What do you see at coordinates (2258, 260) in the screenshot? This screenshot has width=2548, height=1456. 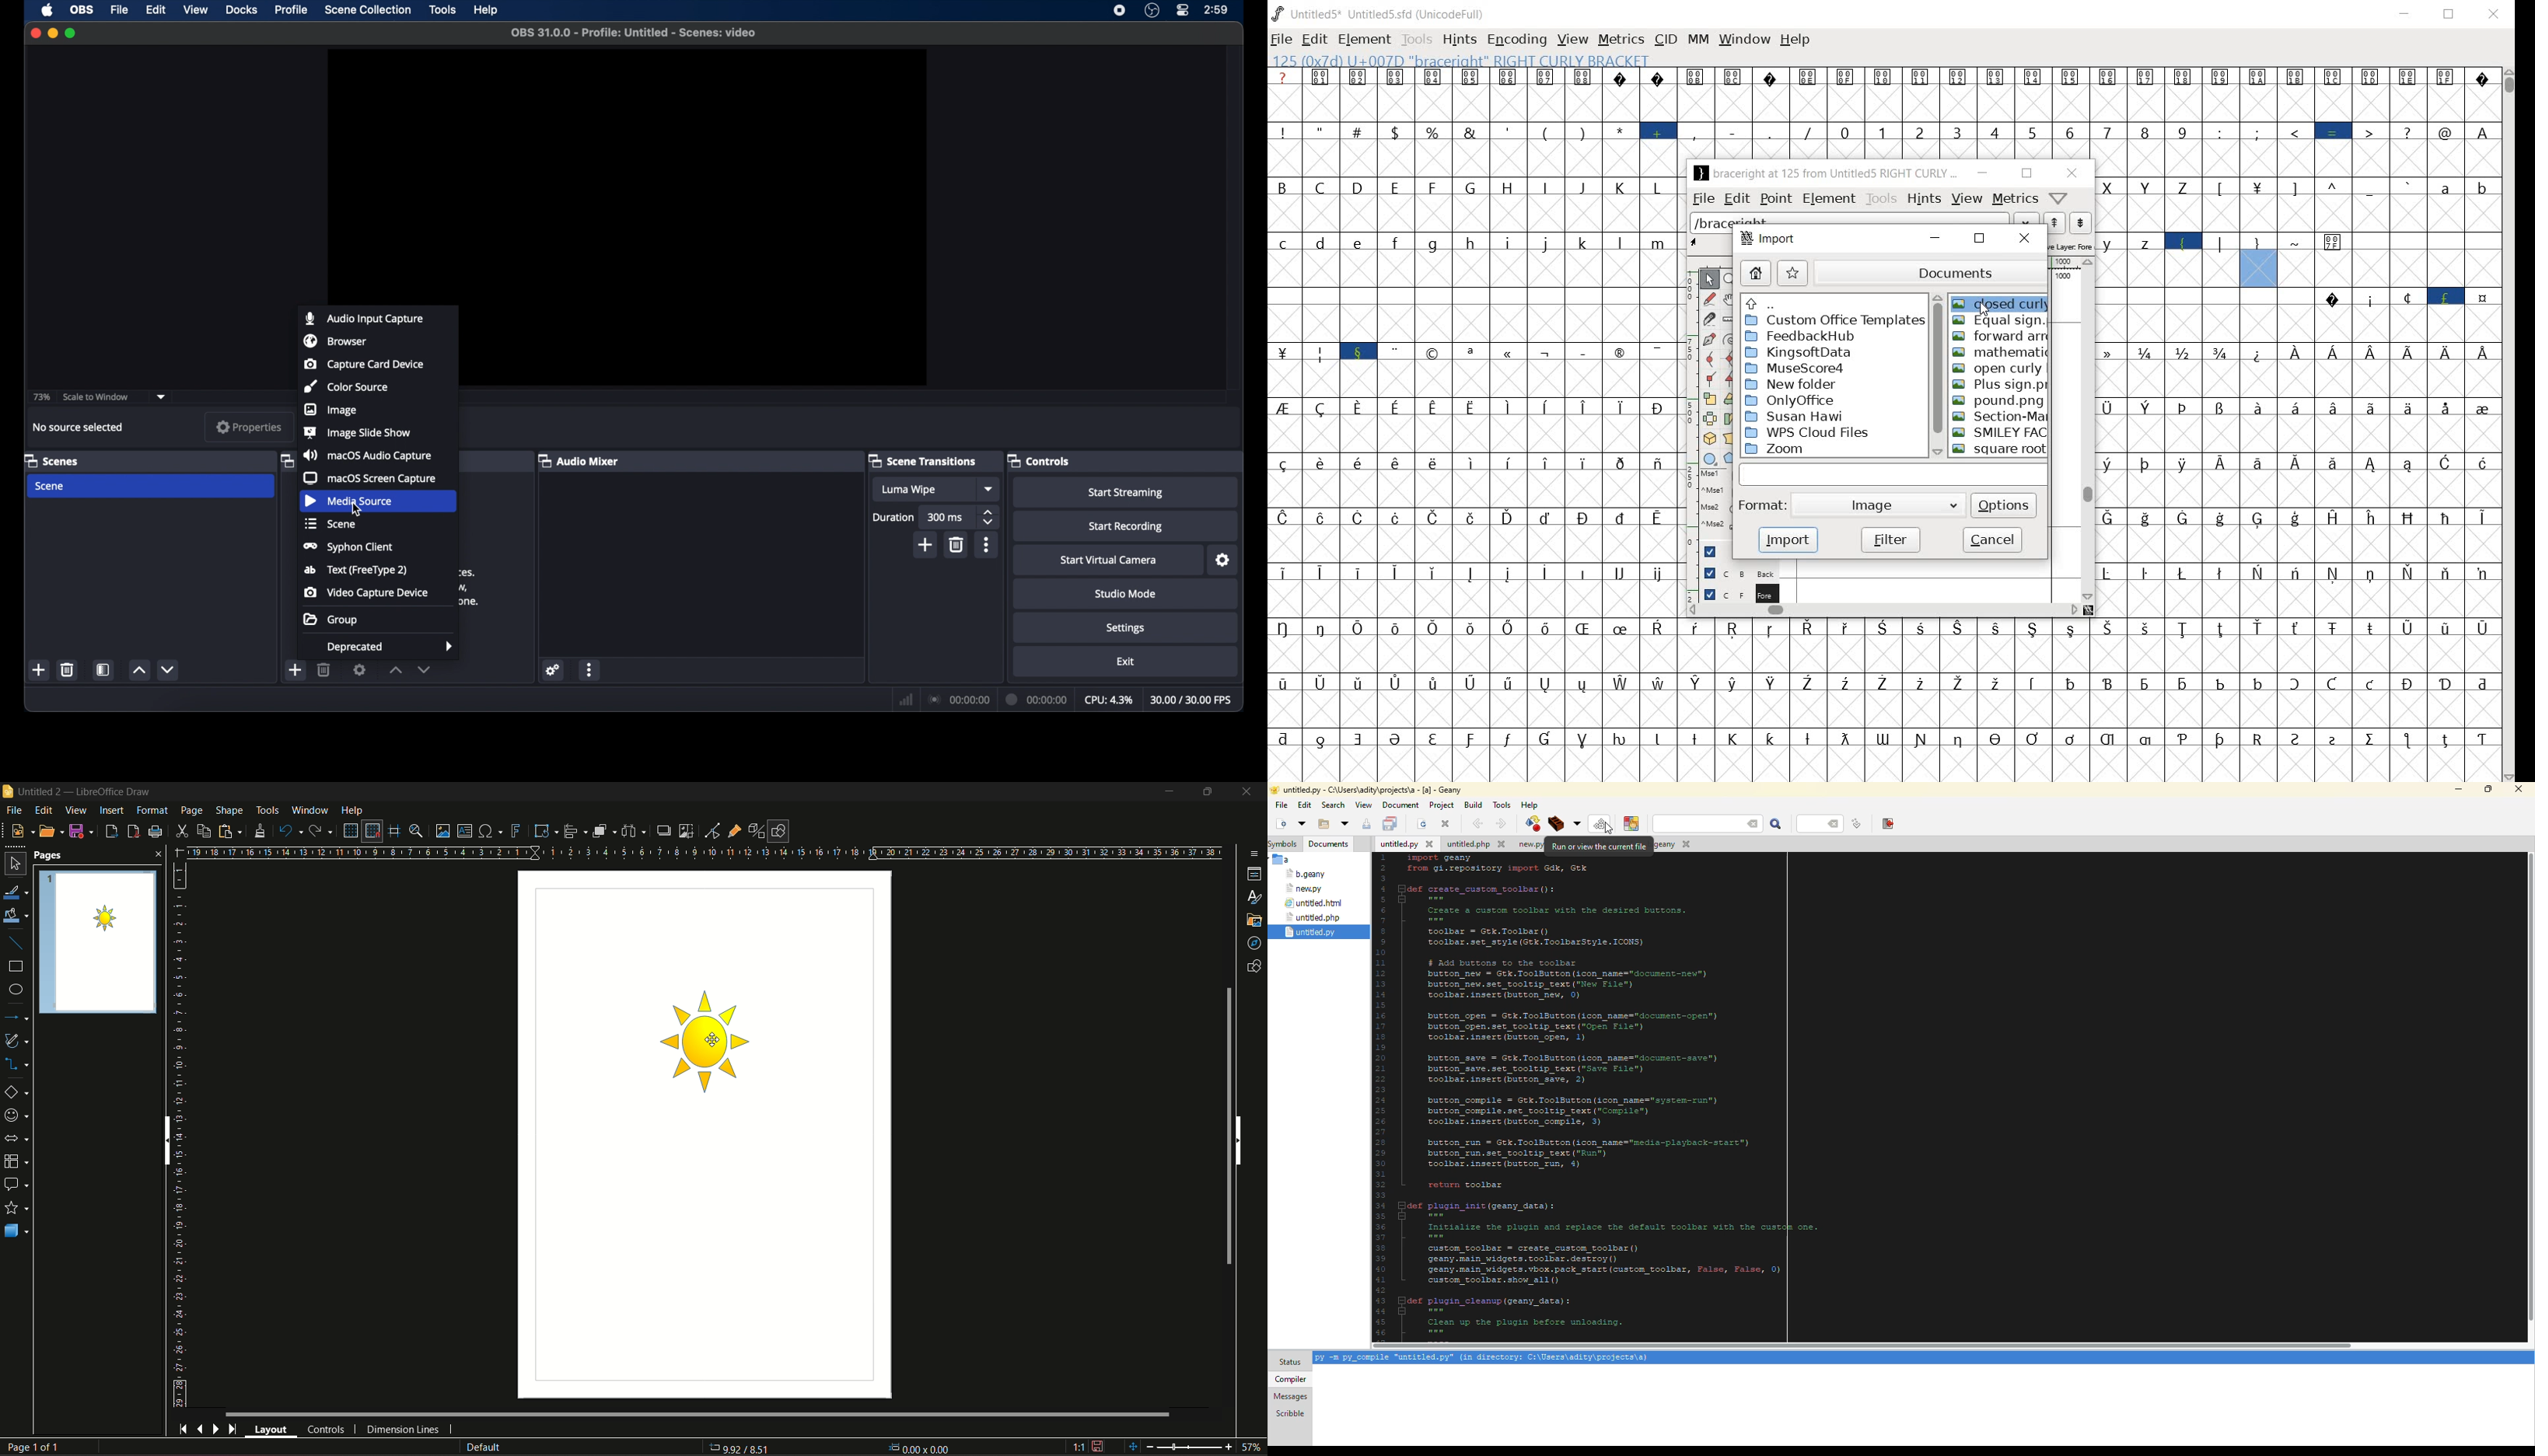 I see `125 (0X7b) U+007D "braceright" RIGHT CURLY BRACKET` at bounding box center [2258, 260].